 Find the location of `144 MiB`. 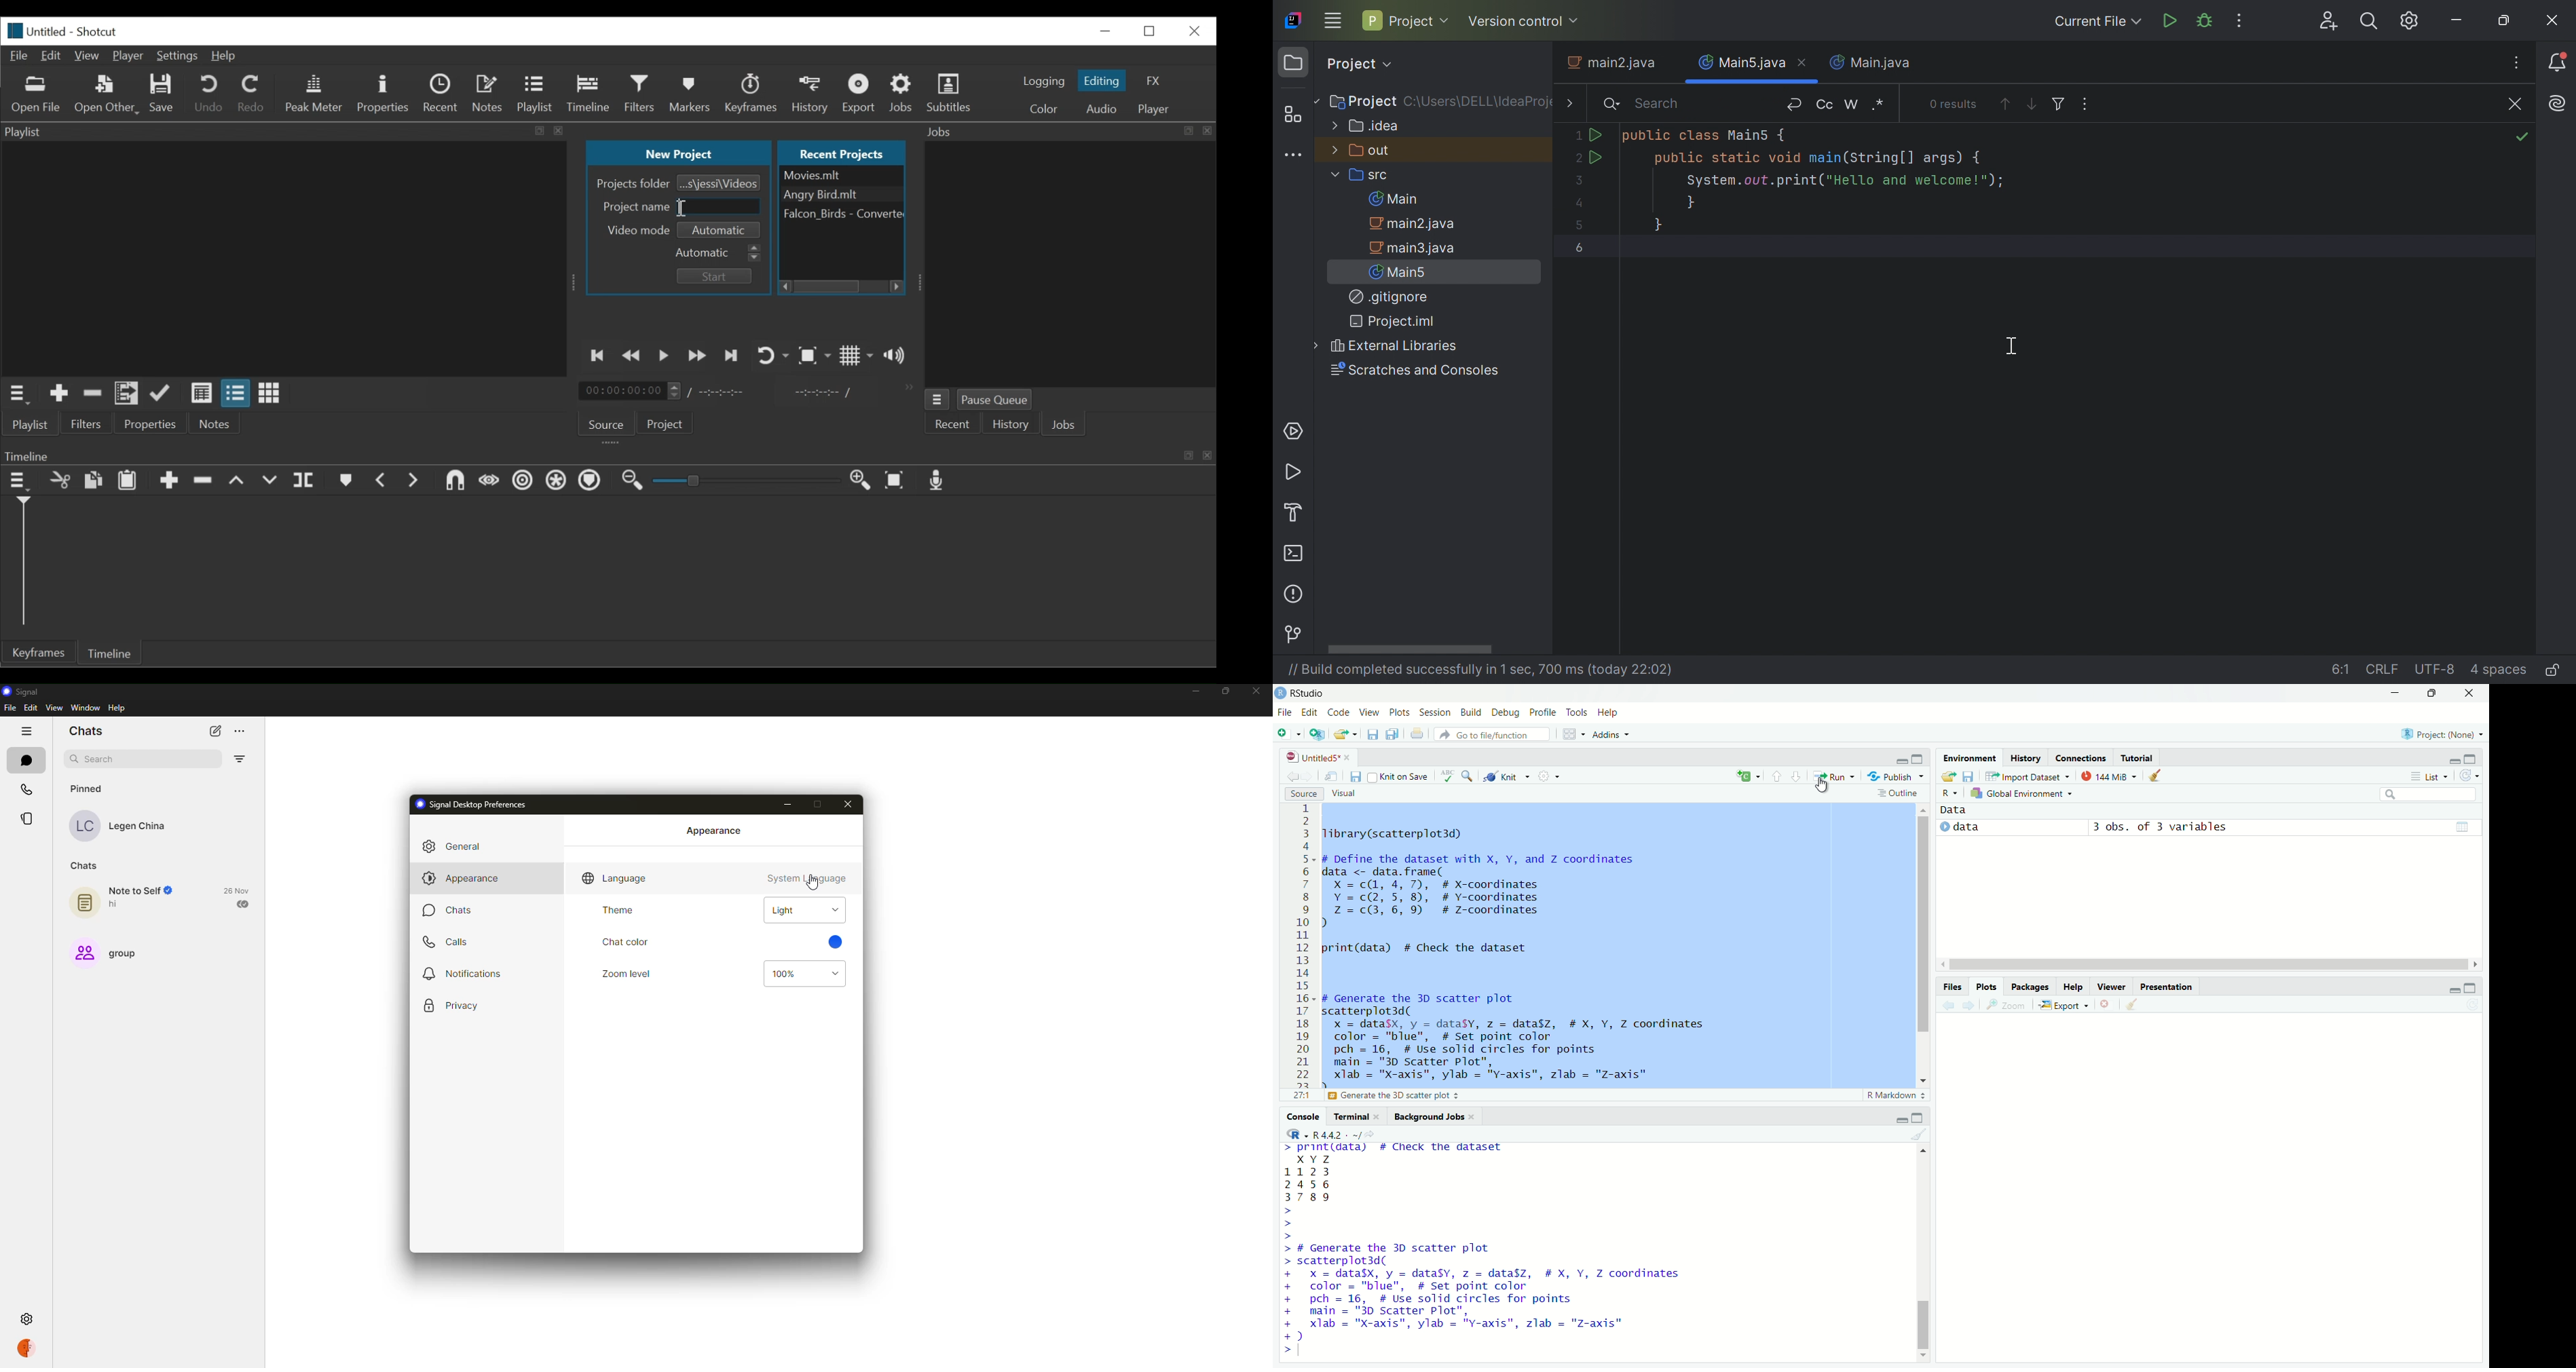

144 MiB is located at coordinates (2108, 776).